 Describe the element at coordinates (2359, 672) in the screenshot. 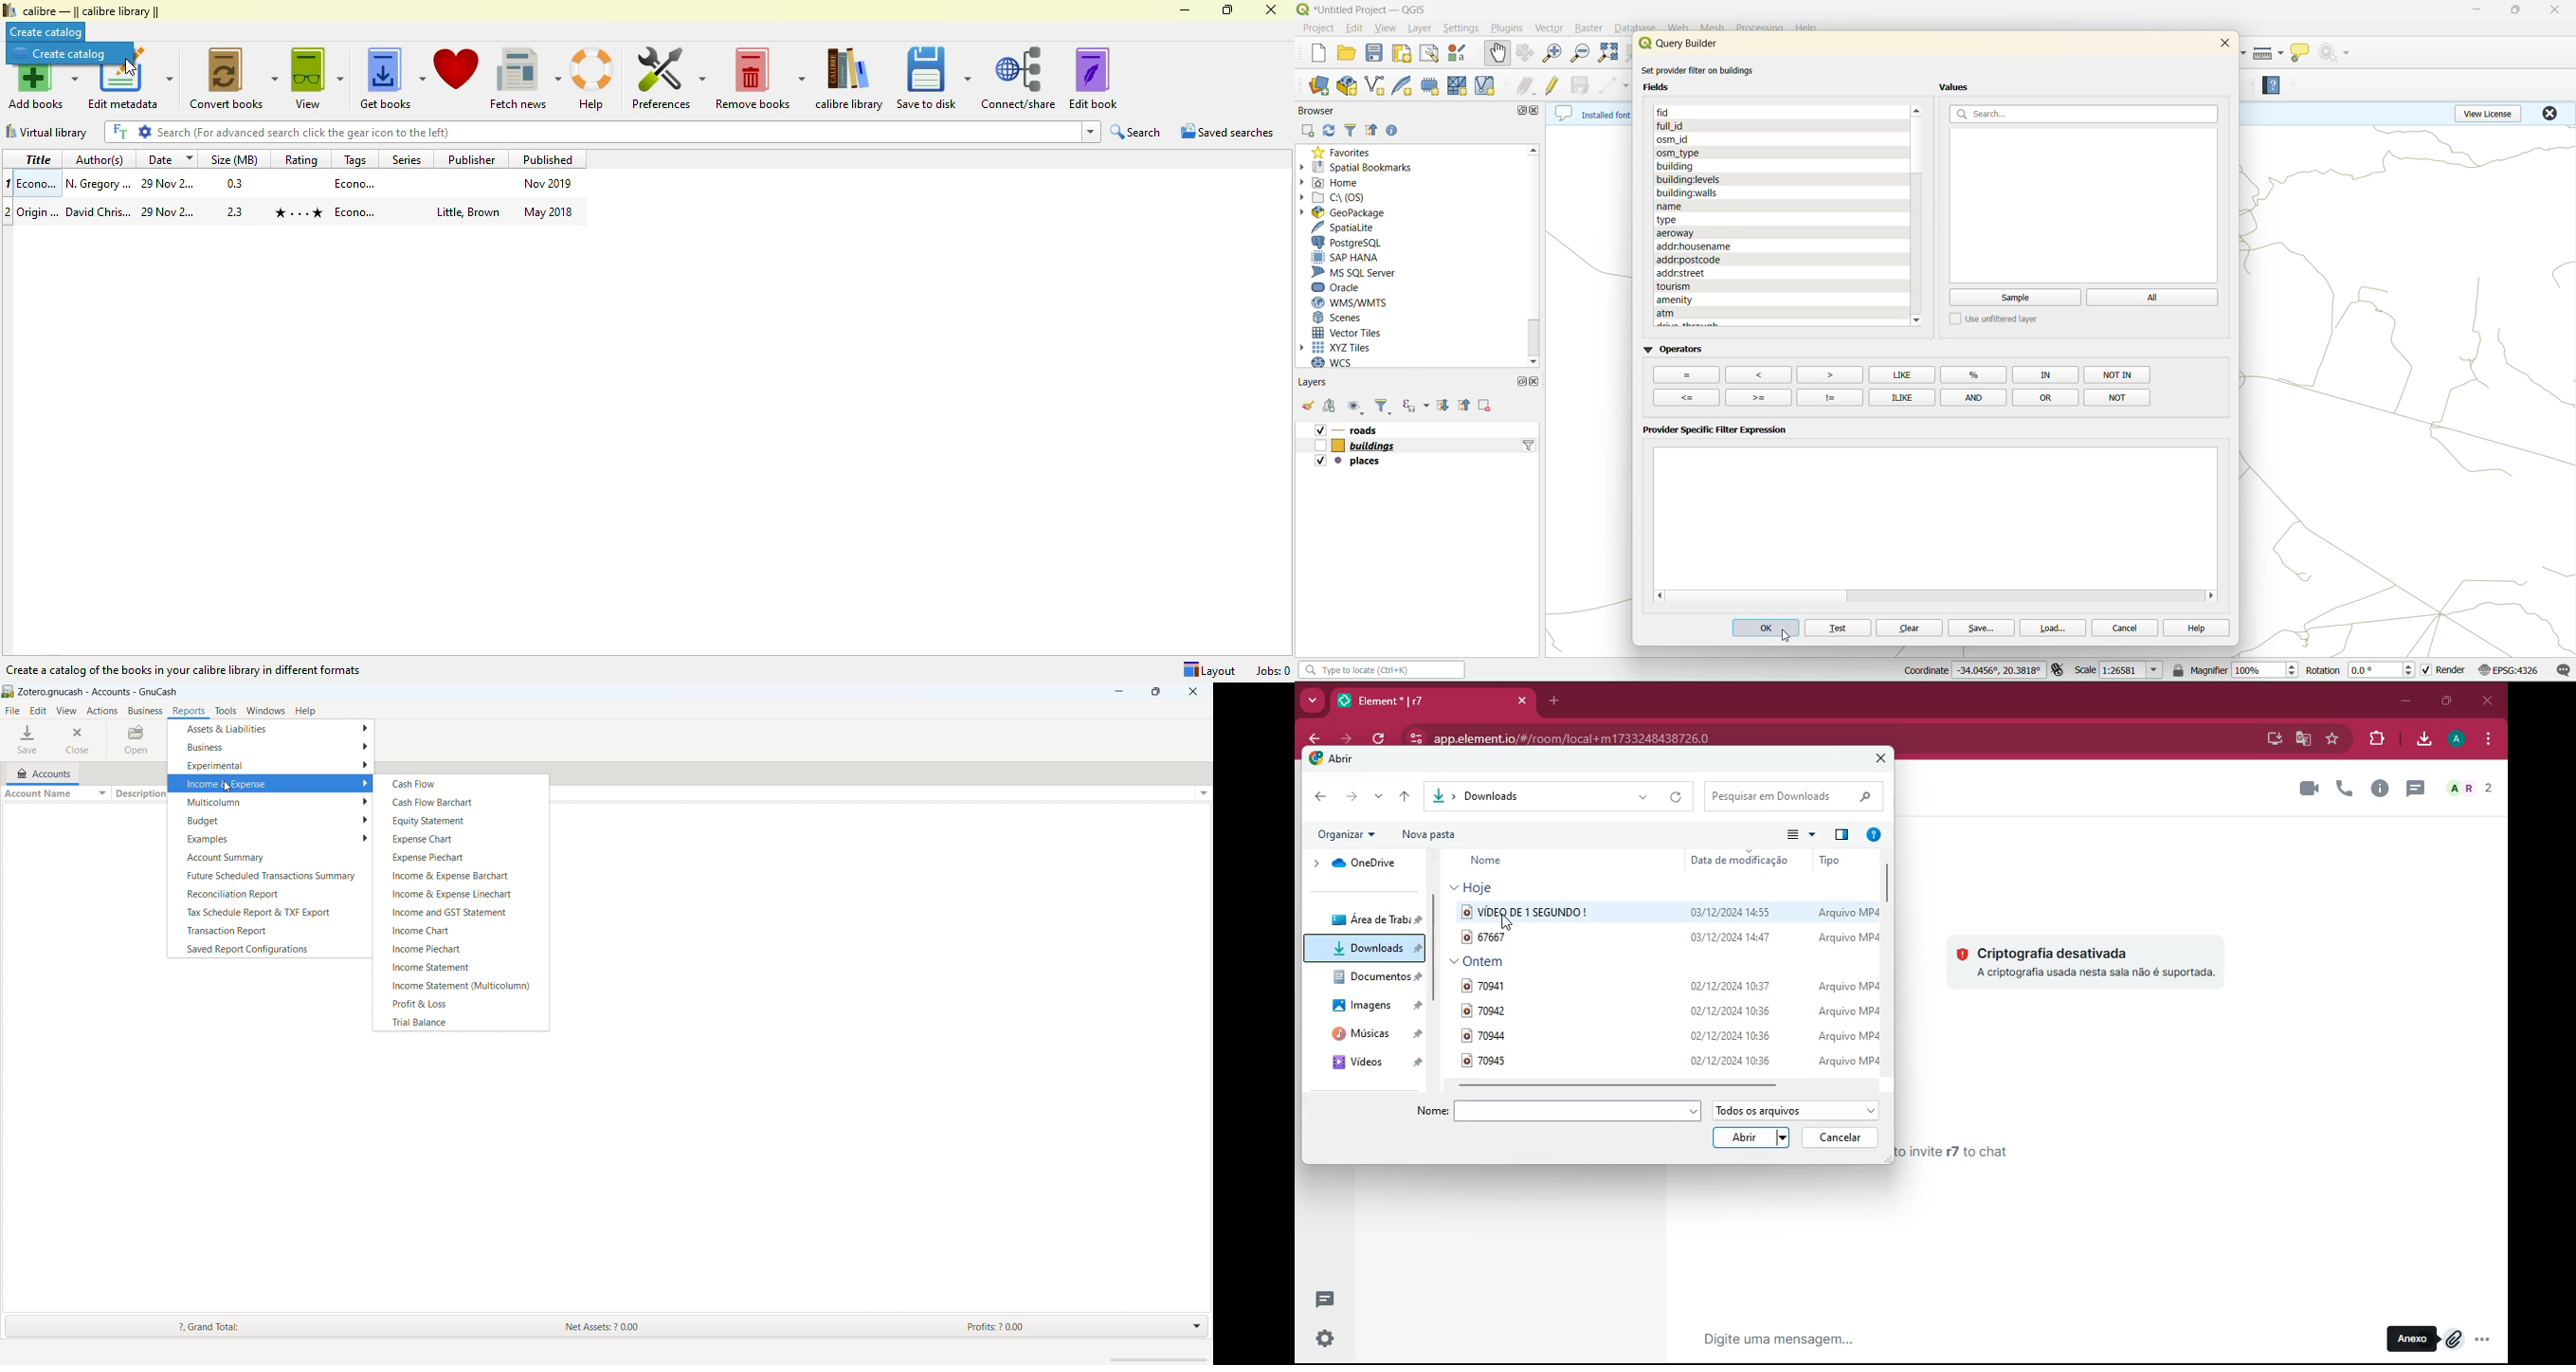

I see `rotation` at that location.